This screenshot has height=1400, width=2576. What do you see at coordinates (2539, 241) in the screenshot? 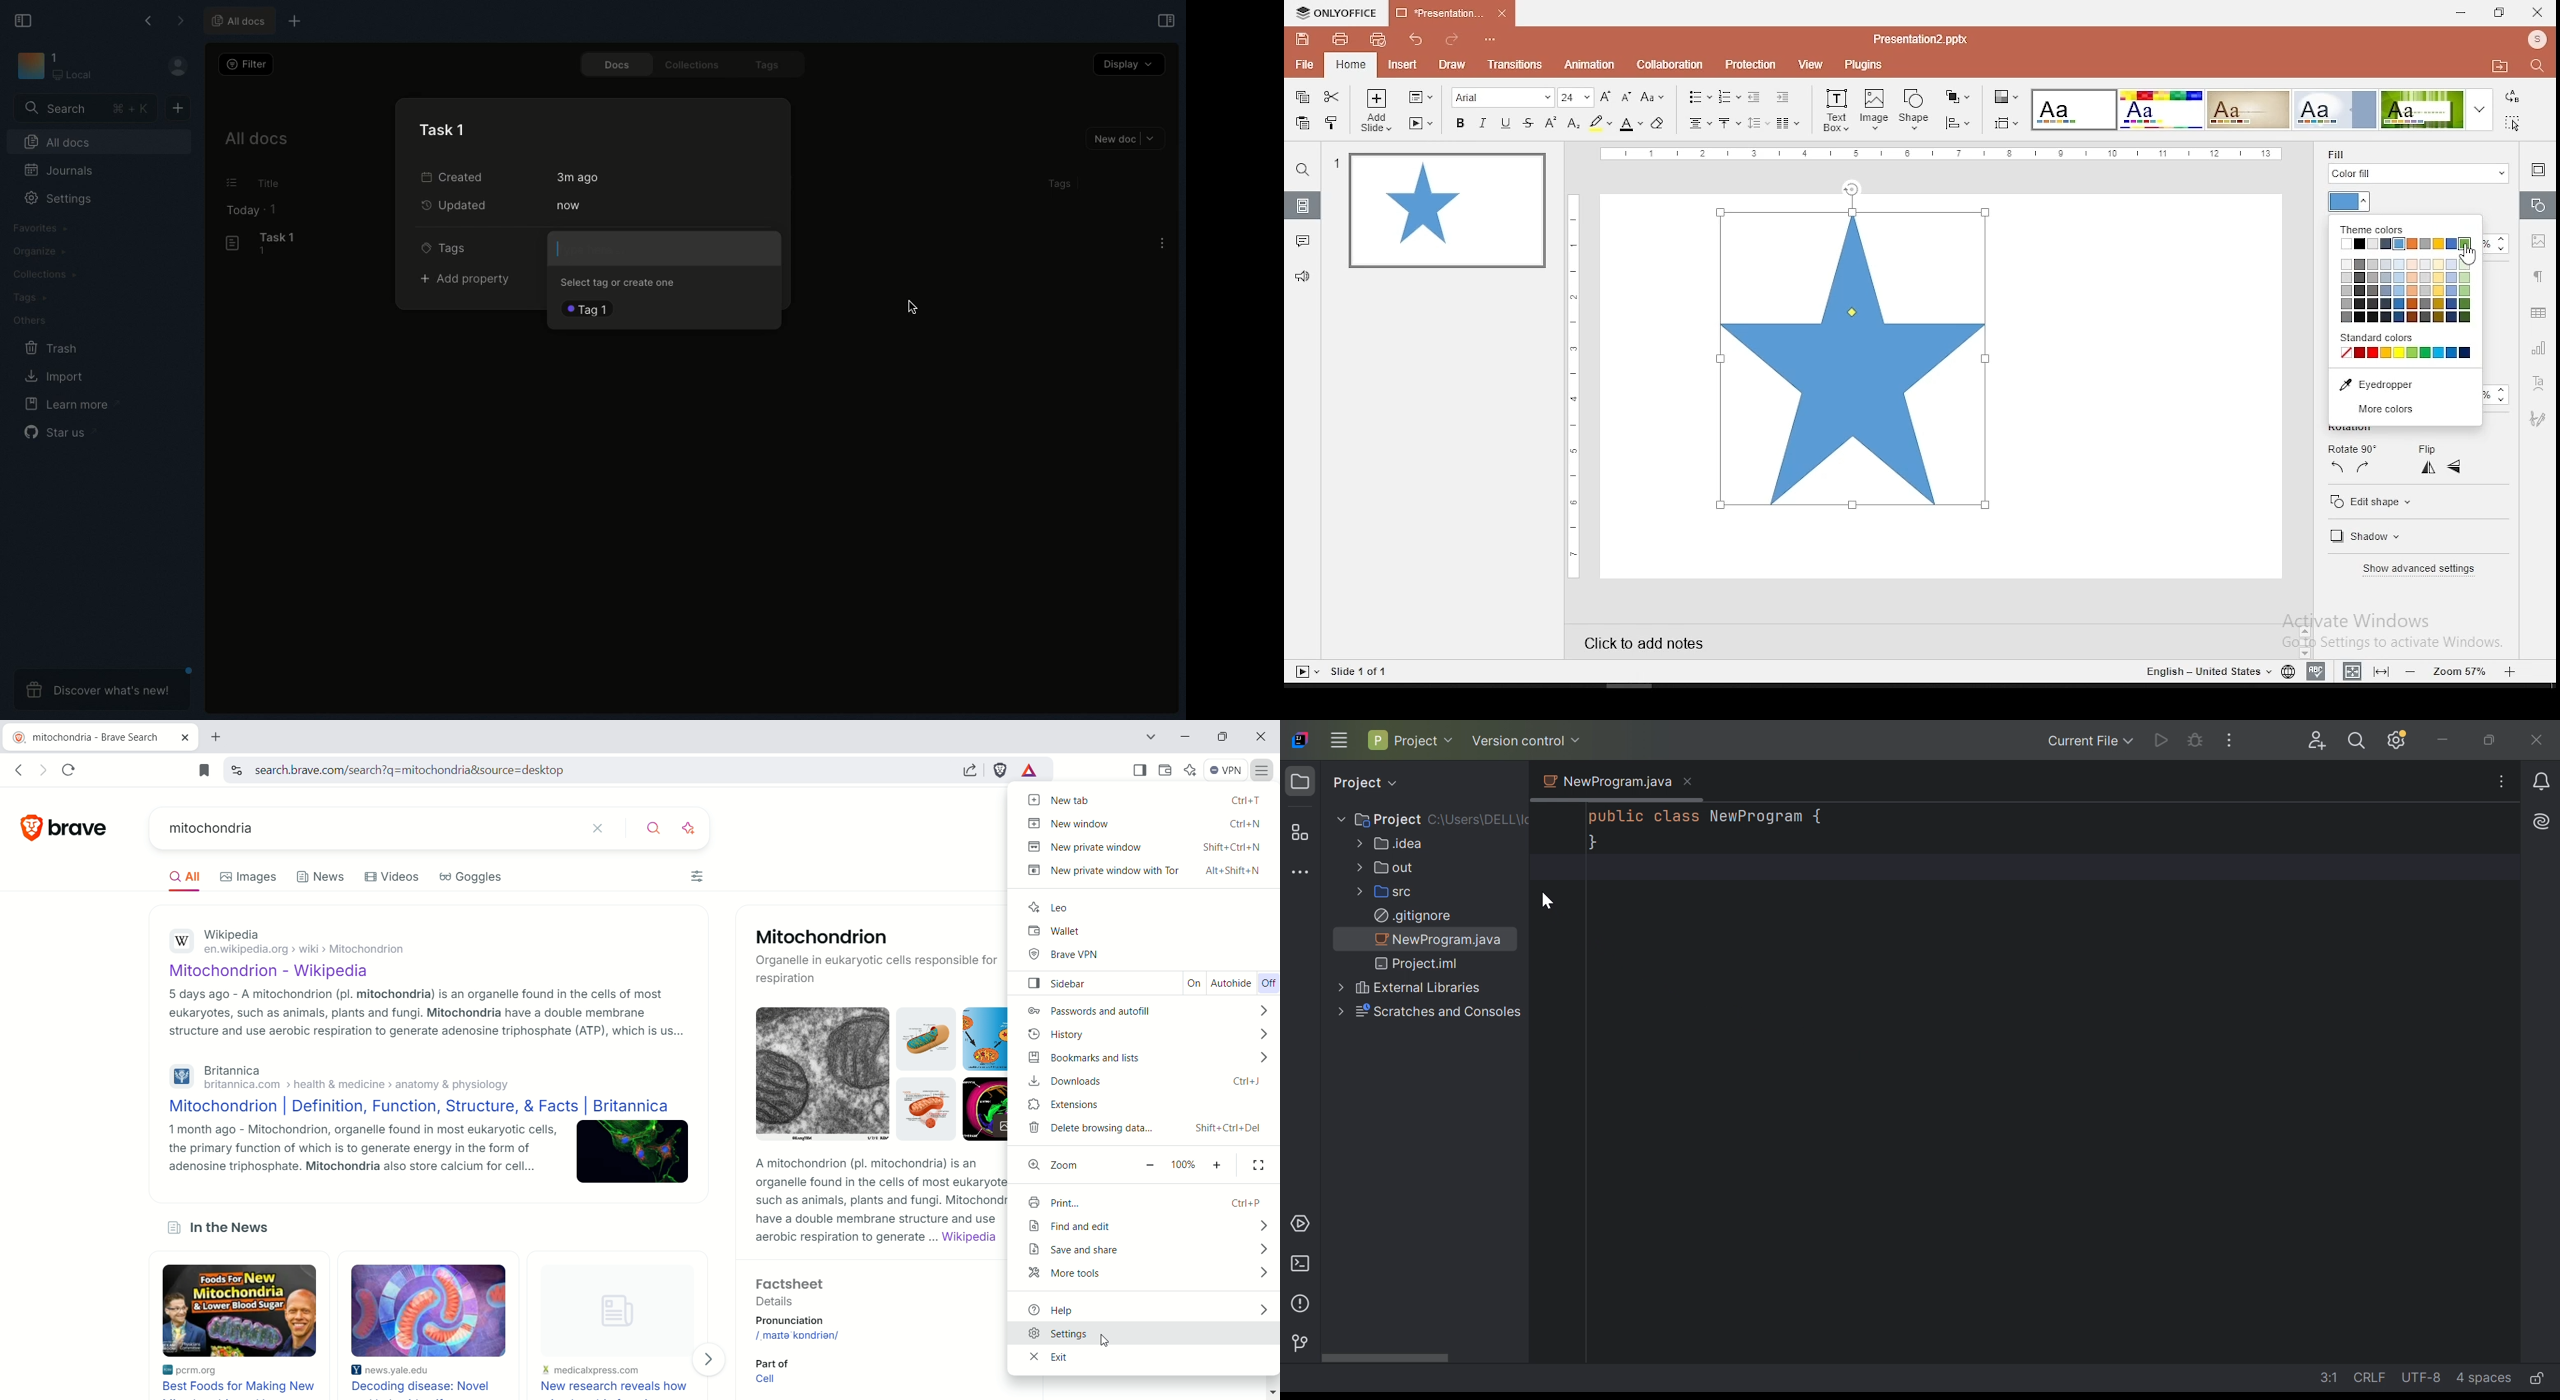
I see `image settings` at bounding box center [2539, 241].